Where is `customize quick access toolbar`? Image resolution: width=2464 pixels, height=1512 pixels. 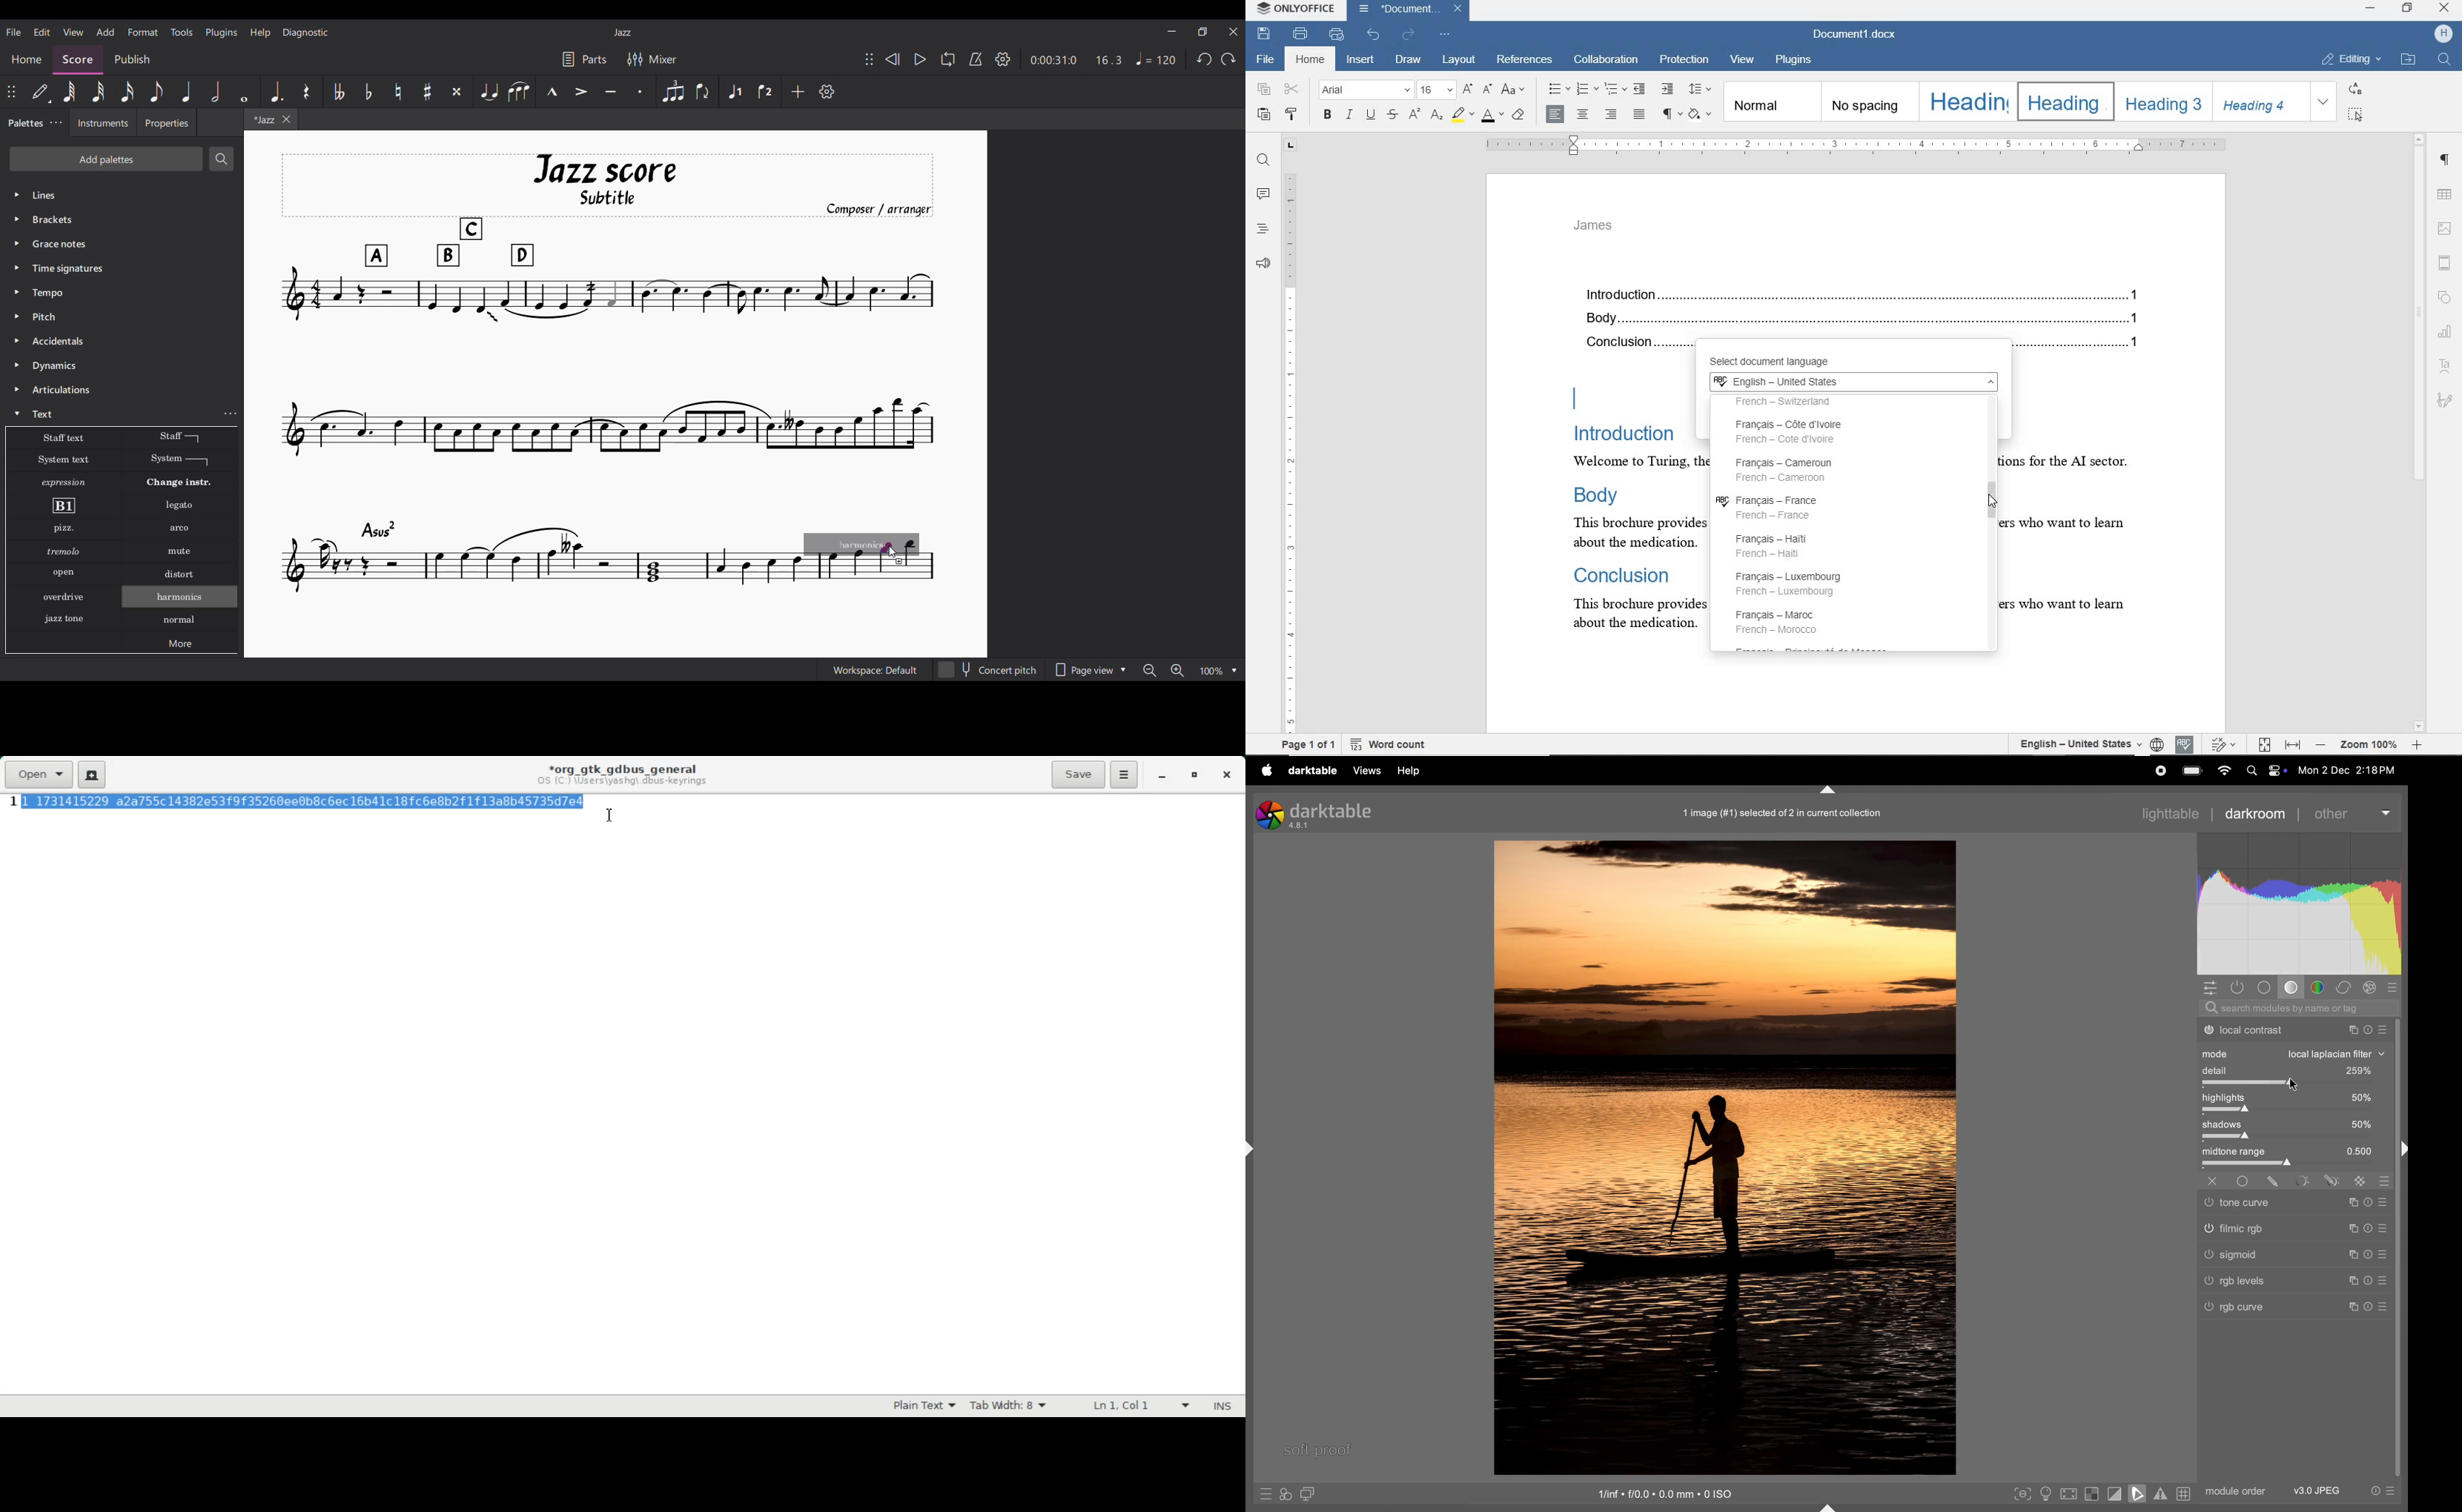
customize quick access toolbar is located at coordinates (1445, 33).